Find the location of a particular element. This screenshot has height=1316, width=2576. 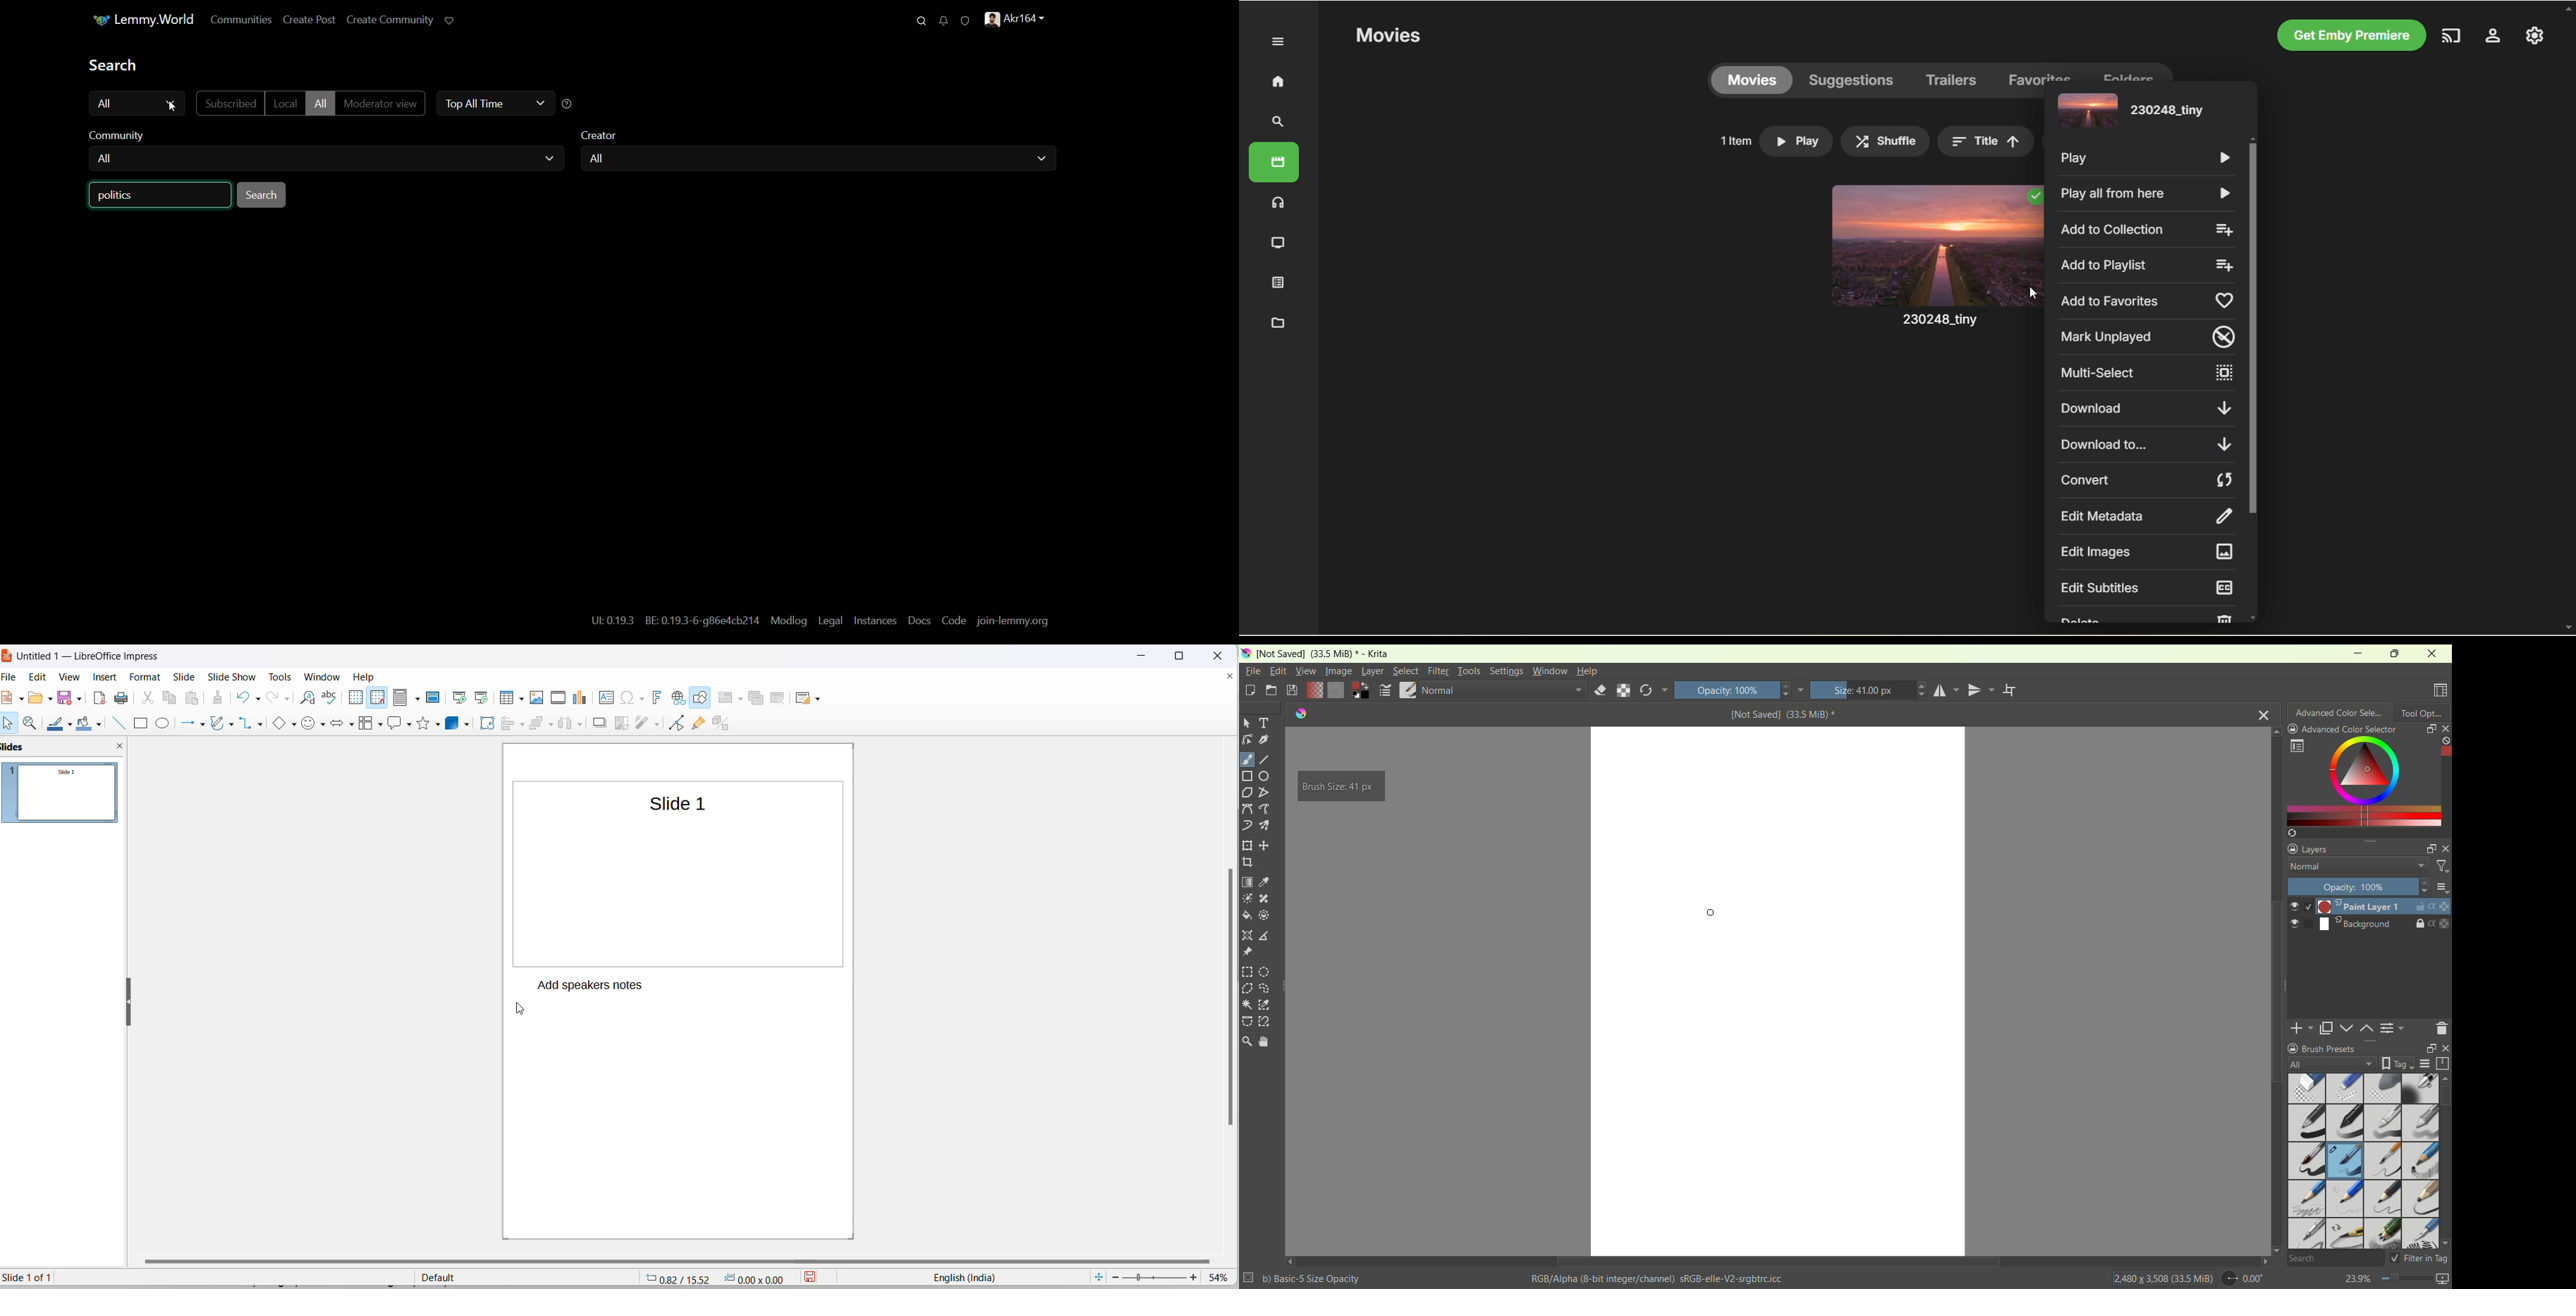

open is located at coordinates (35, 701).